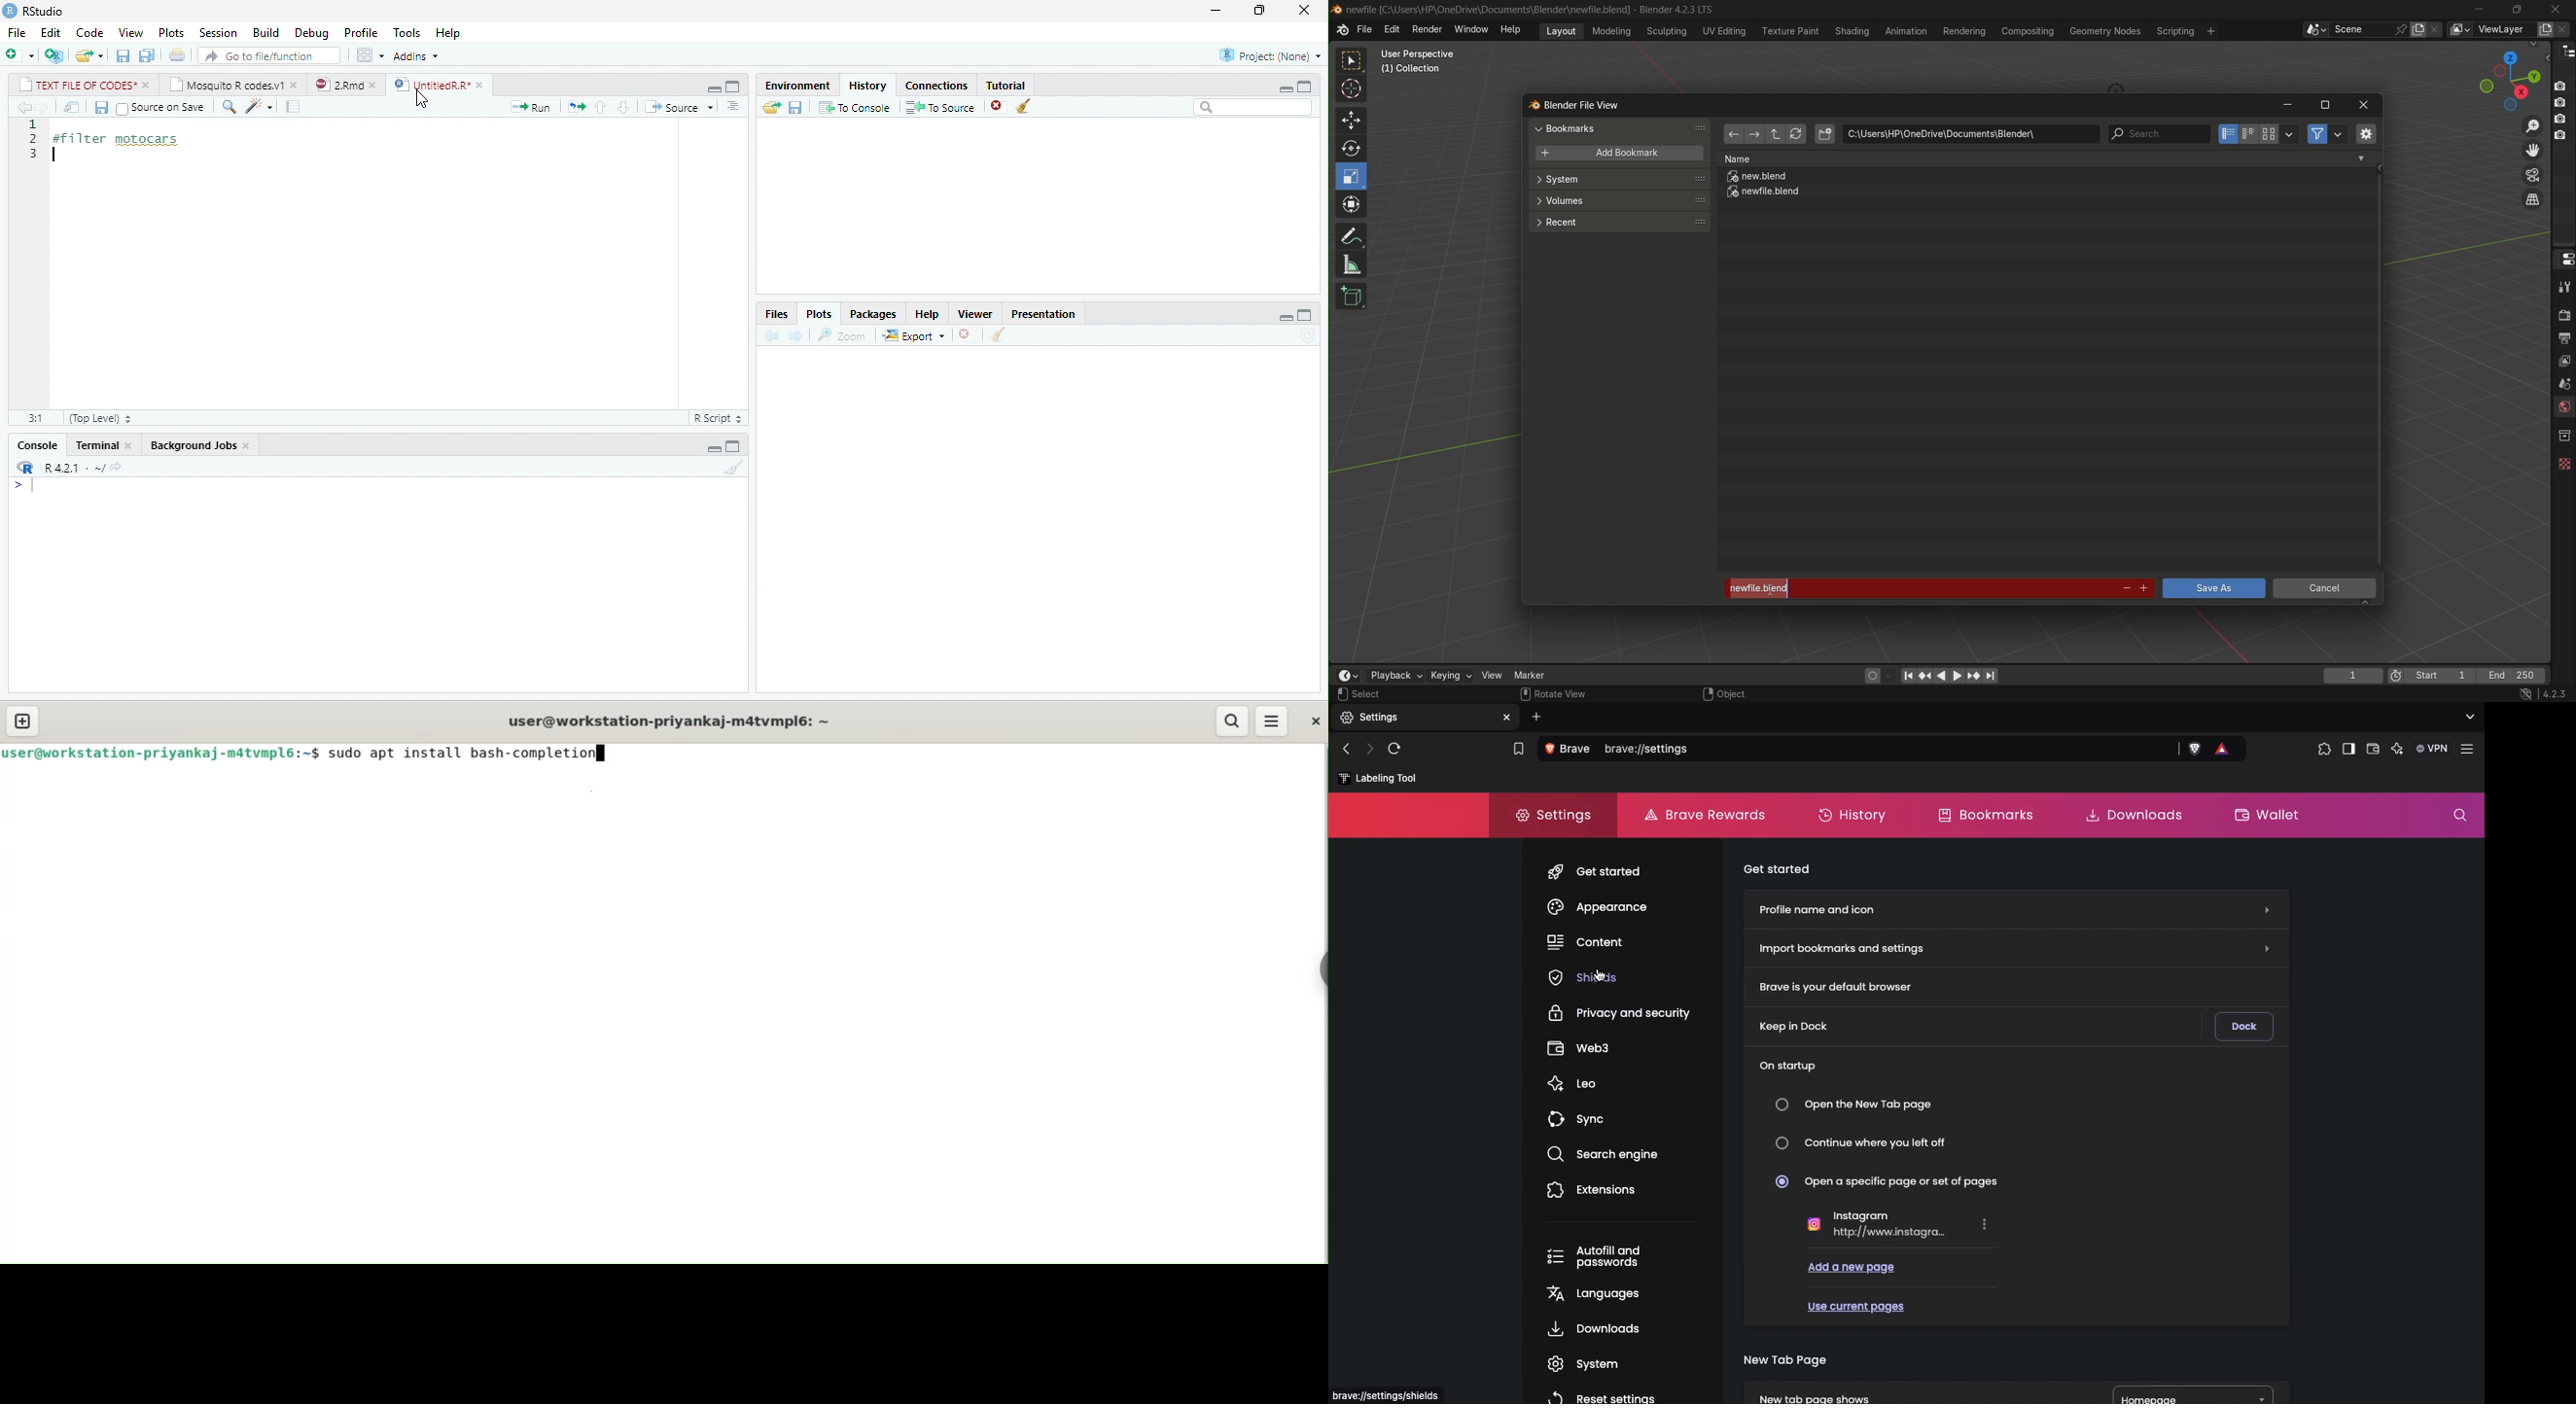 This screenshot has height=1428, width=2576. What do you see at coordinates (2513, 676) in the screenshot?
I see `final frame of the playback` at bounding box center [2513, 676].